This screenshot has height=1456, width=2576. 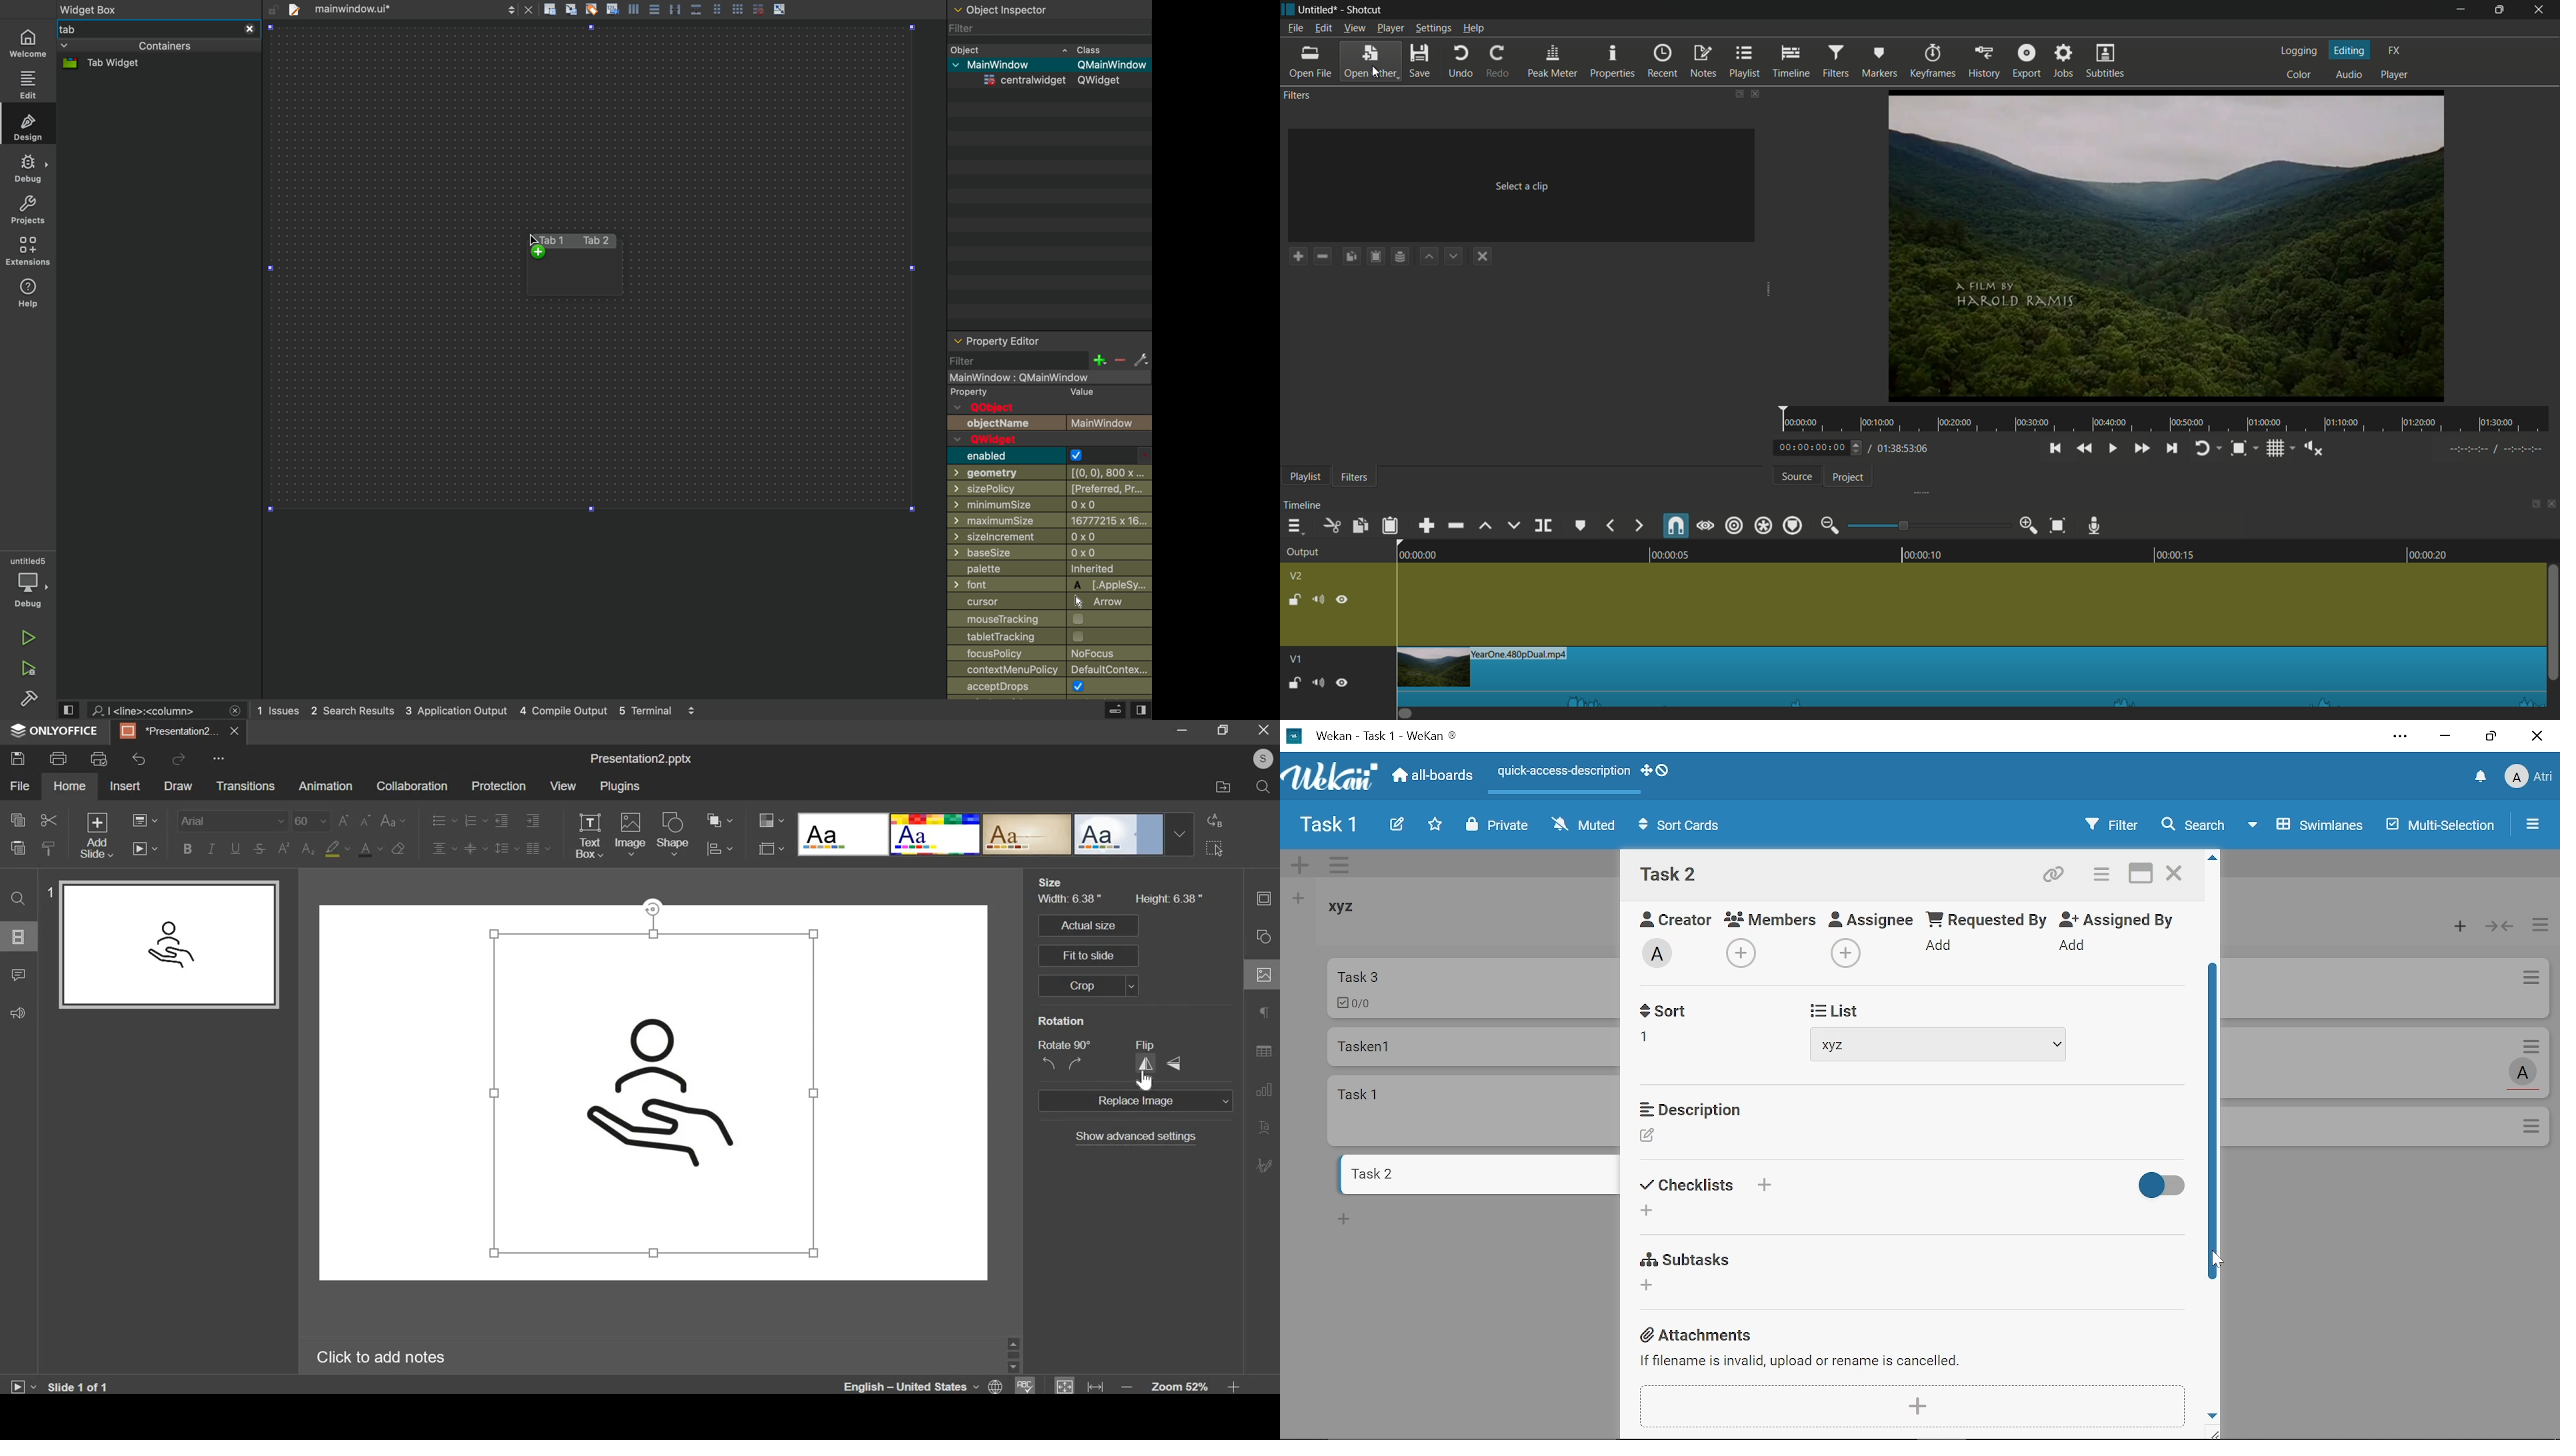 What do you see at coordinates (639, 759) in the screenshot?
I see `Presentation2.pptx` at bounding box center [639, 759].